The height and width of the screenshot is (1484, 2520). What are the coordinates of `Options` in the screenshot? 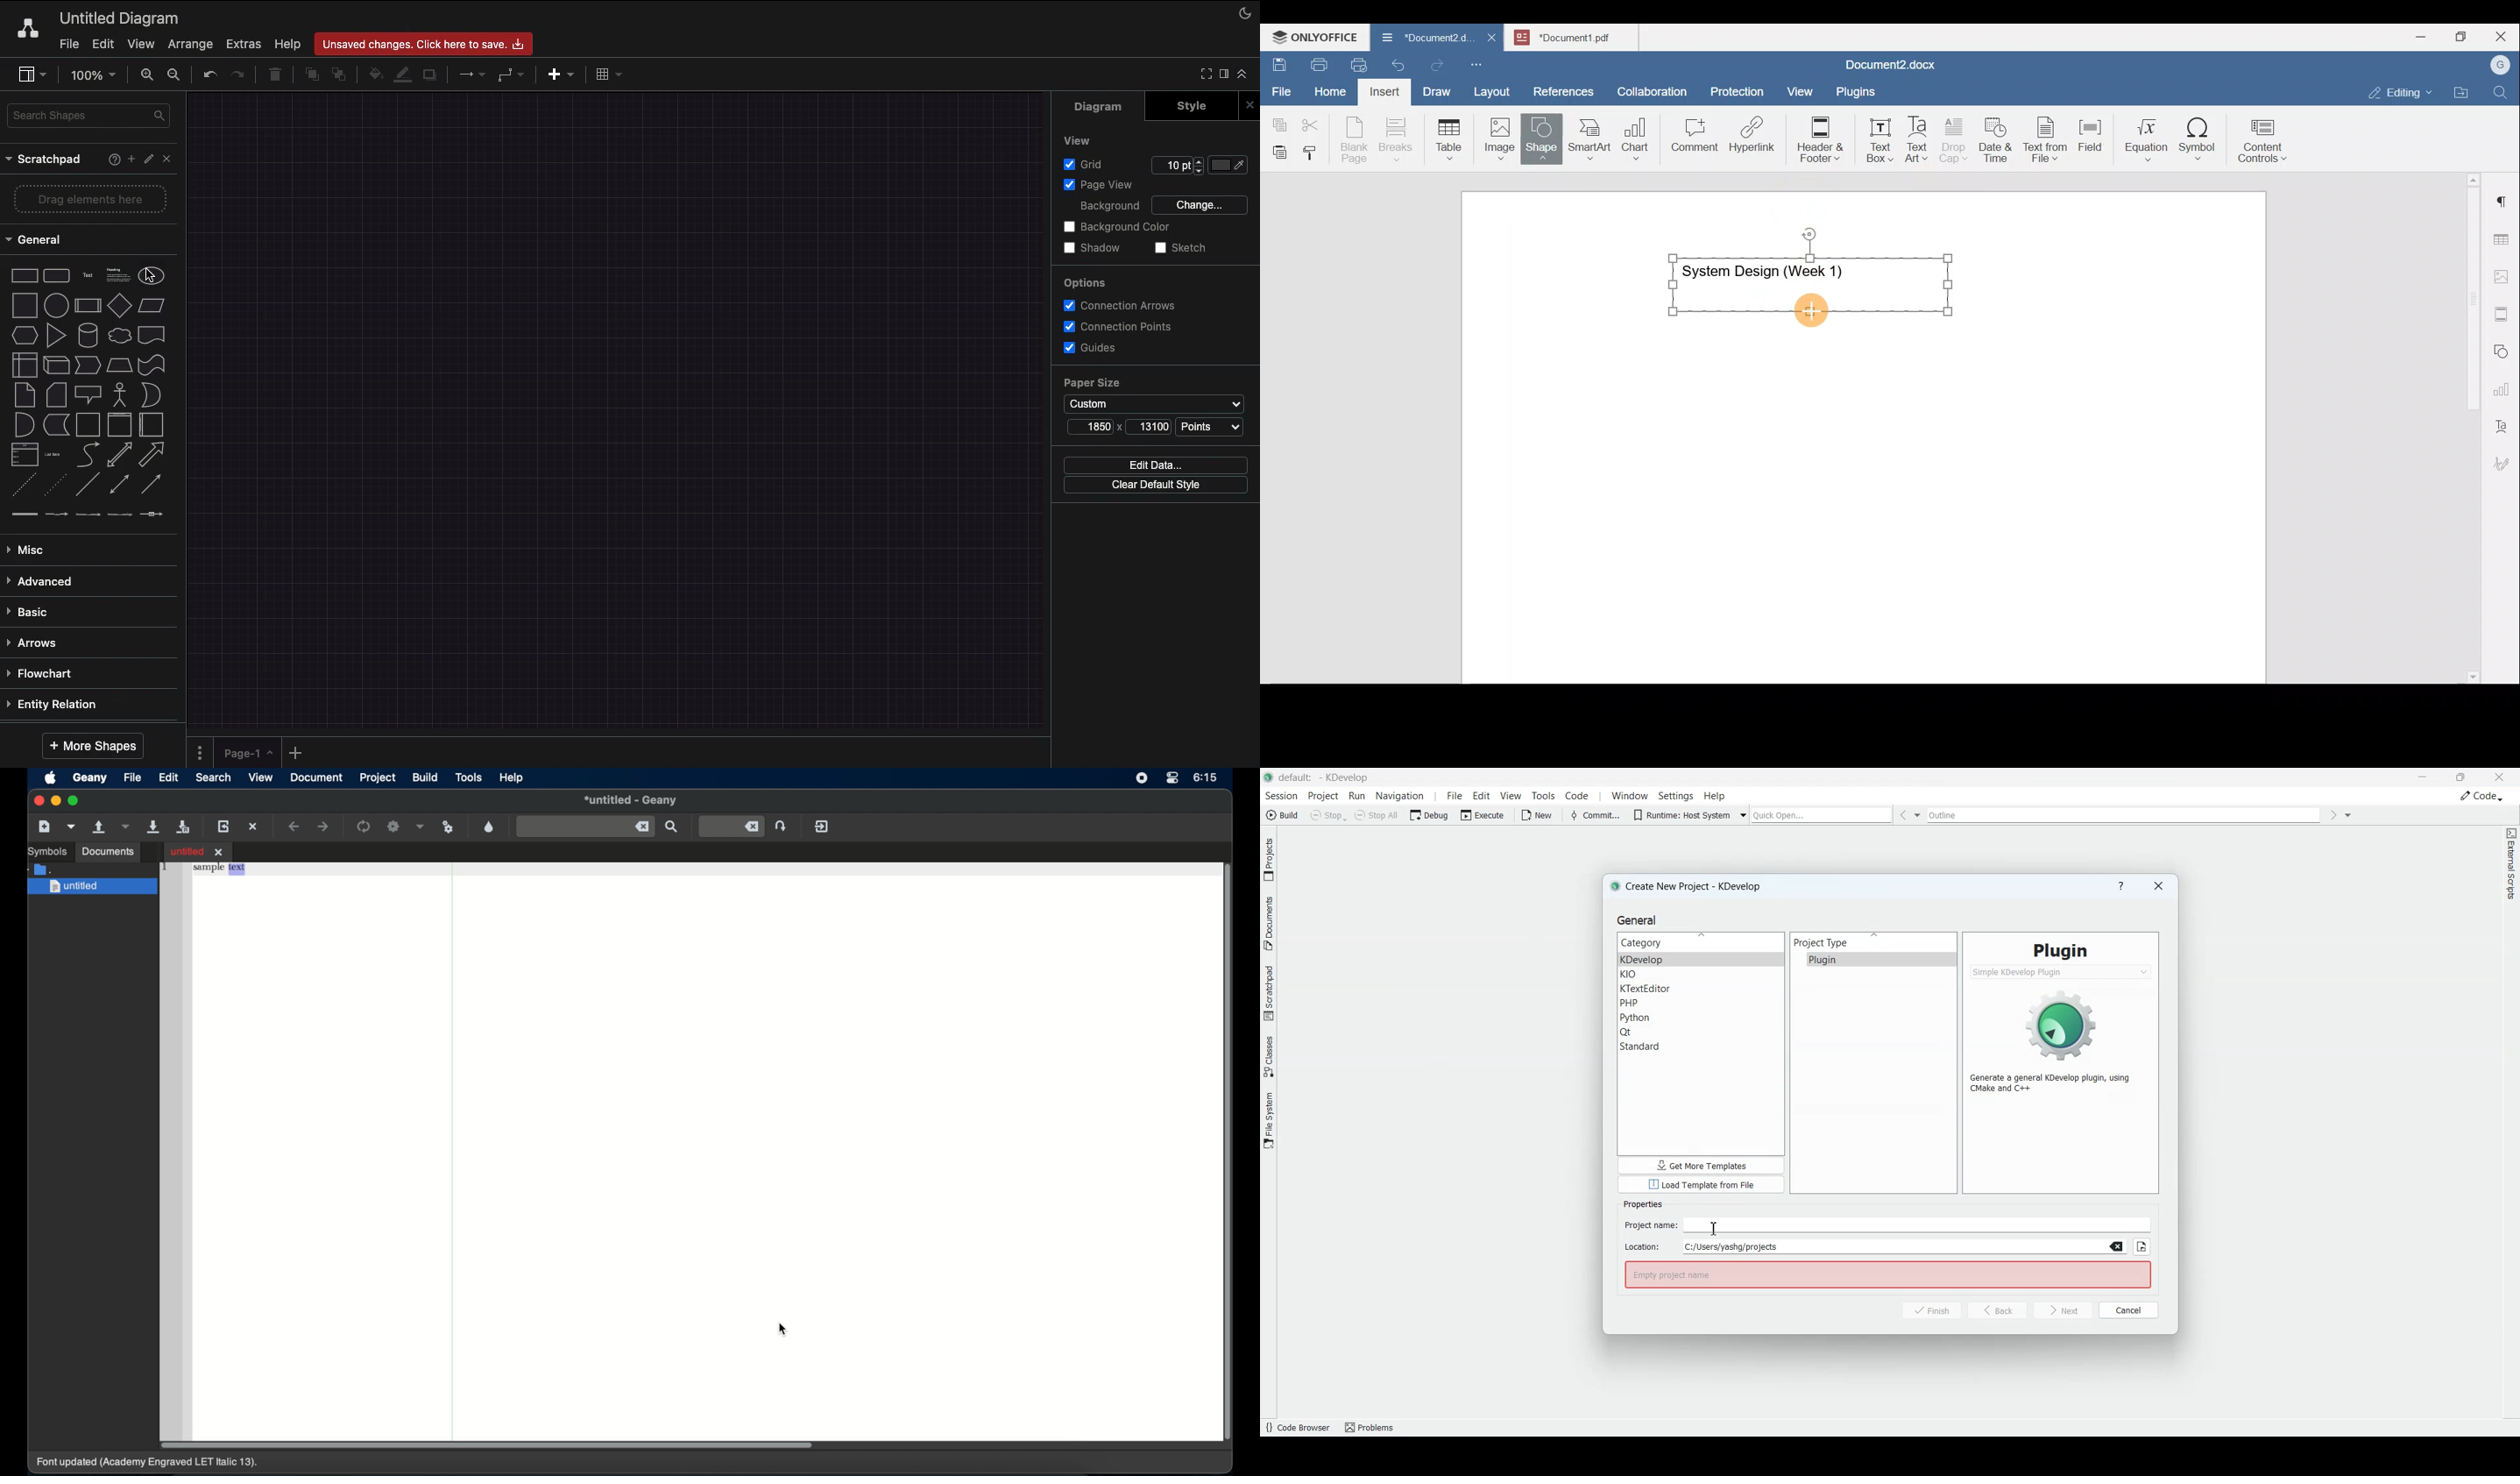 It's located at (1083, 282).